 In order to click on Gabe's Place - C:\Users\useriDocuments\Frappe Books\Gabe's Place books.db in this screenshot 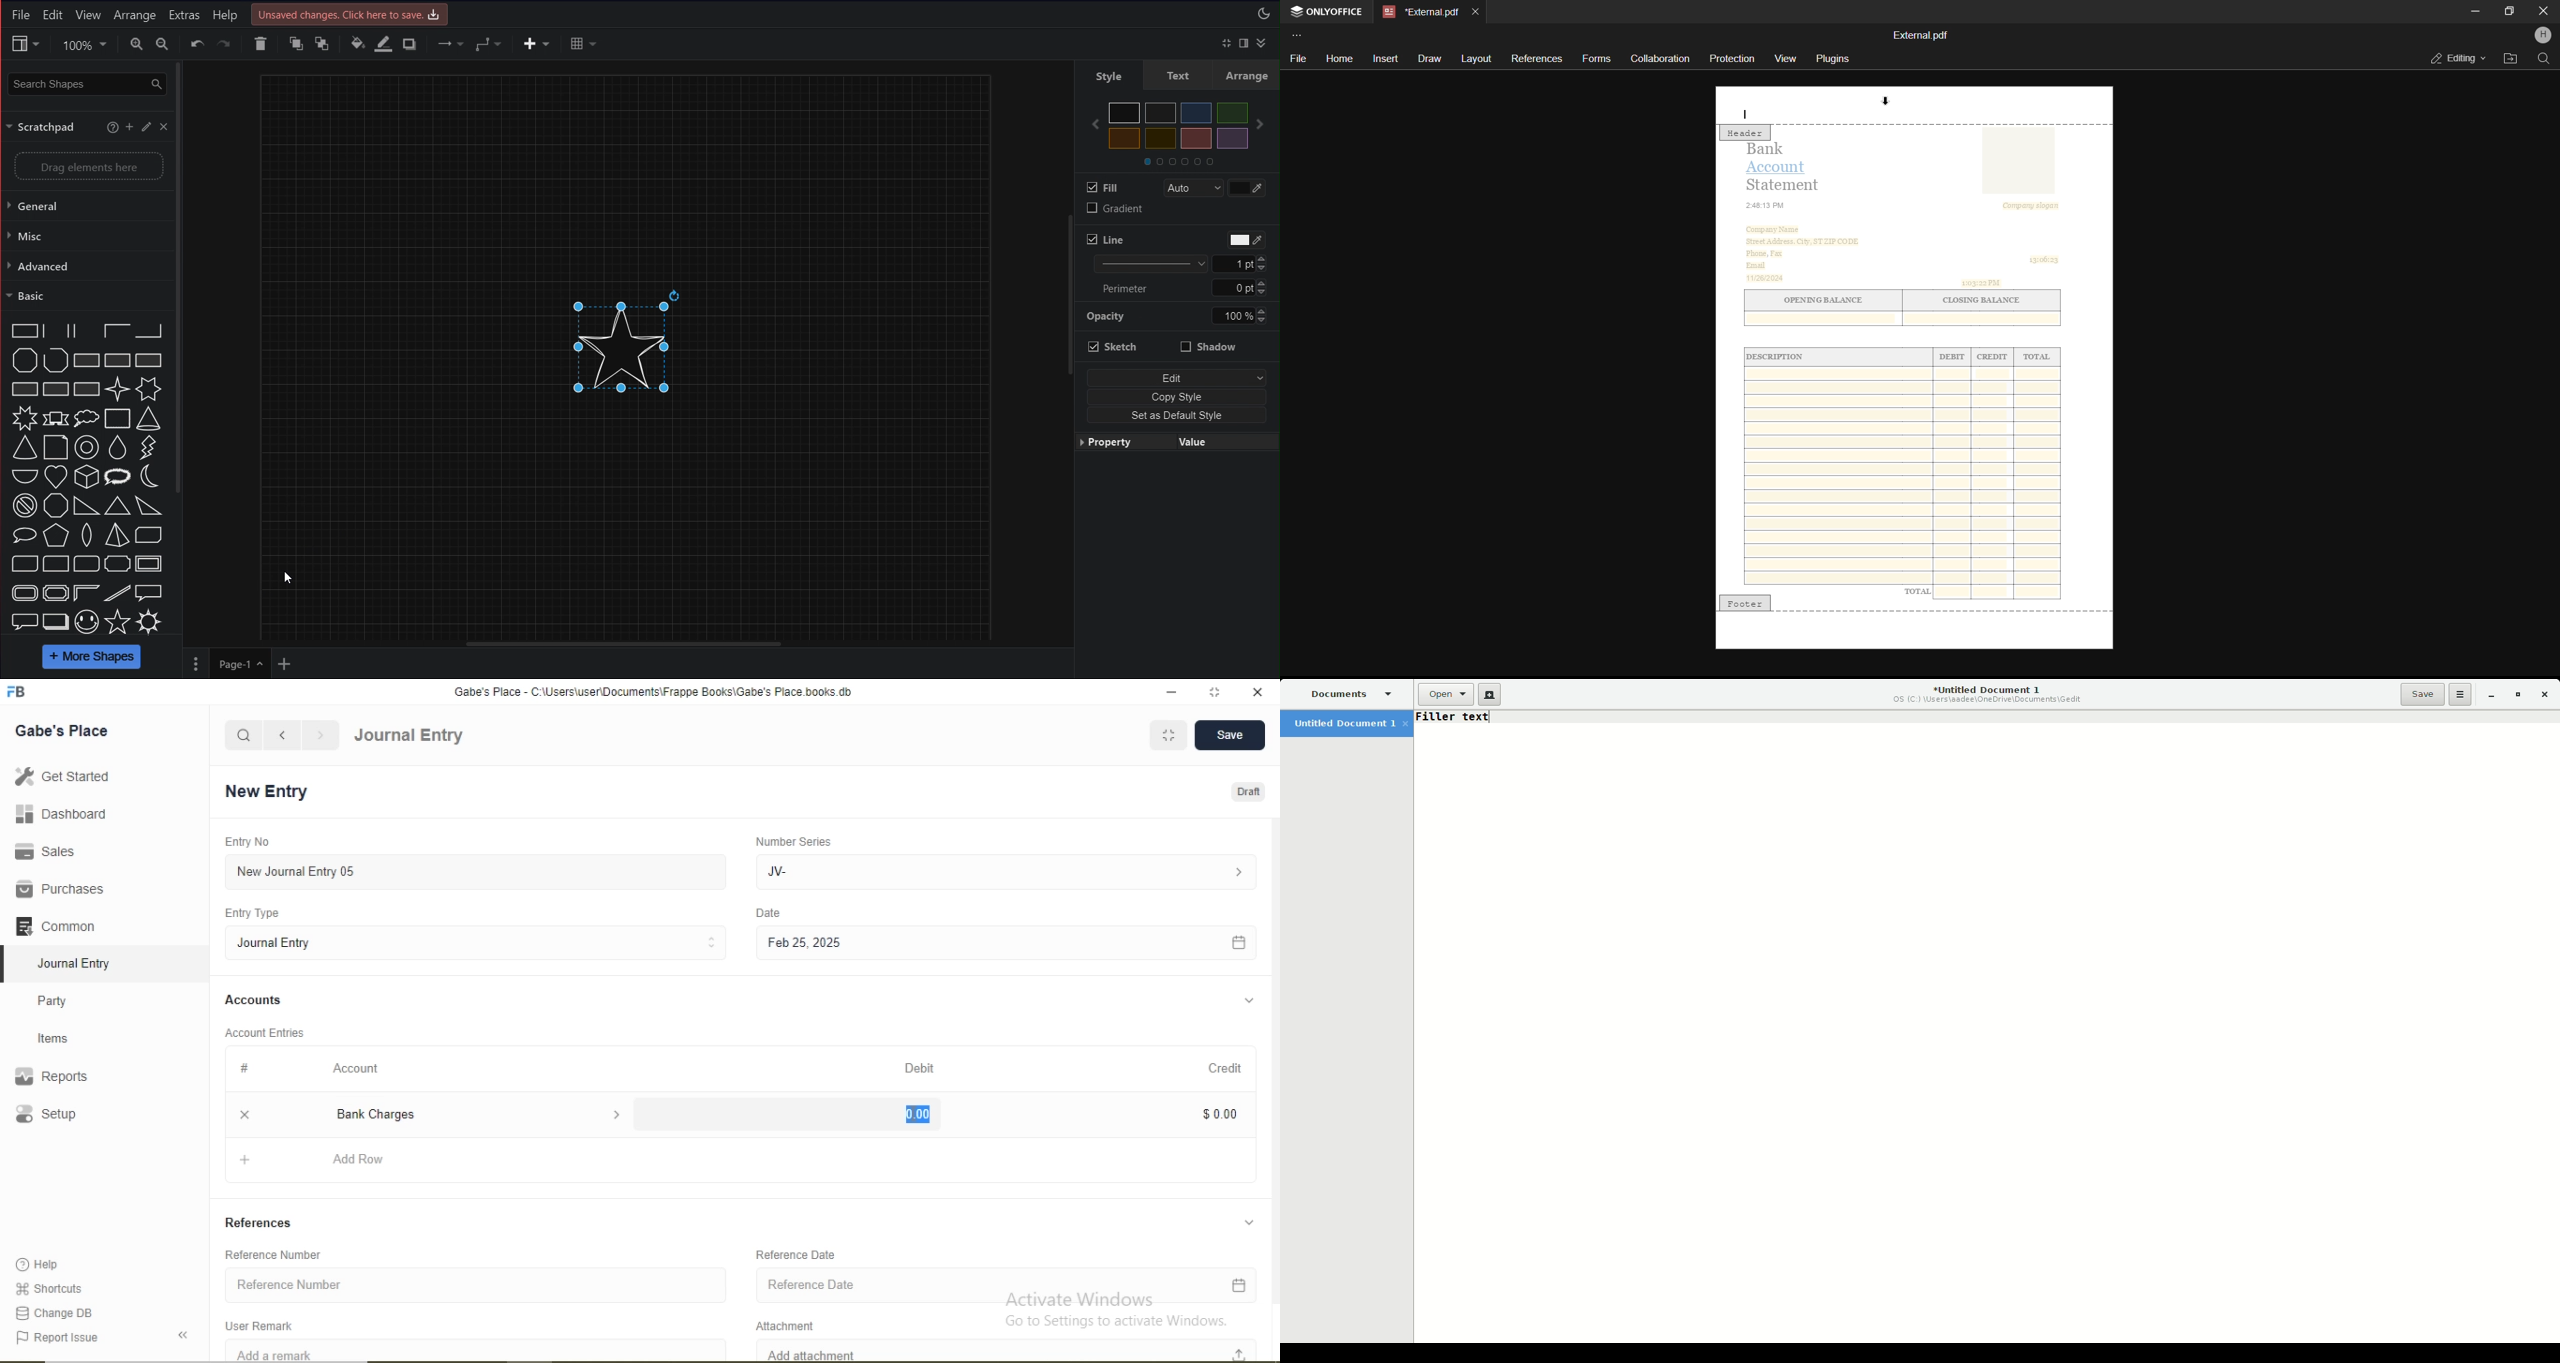, I will do `click(655, 691)`.